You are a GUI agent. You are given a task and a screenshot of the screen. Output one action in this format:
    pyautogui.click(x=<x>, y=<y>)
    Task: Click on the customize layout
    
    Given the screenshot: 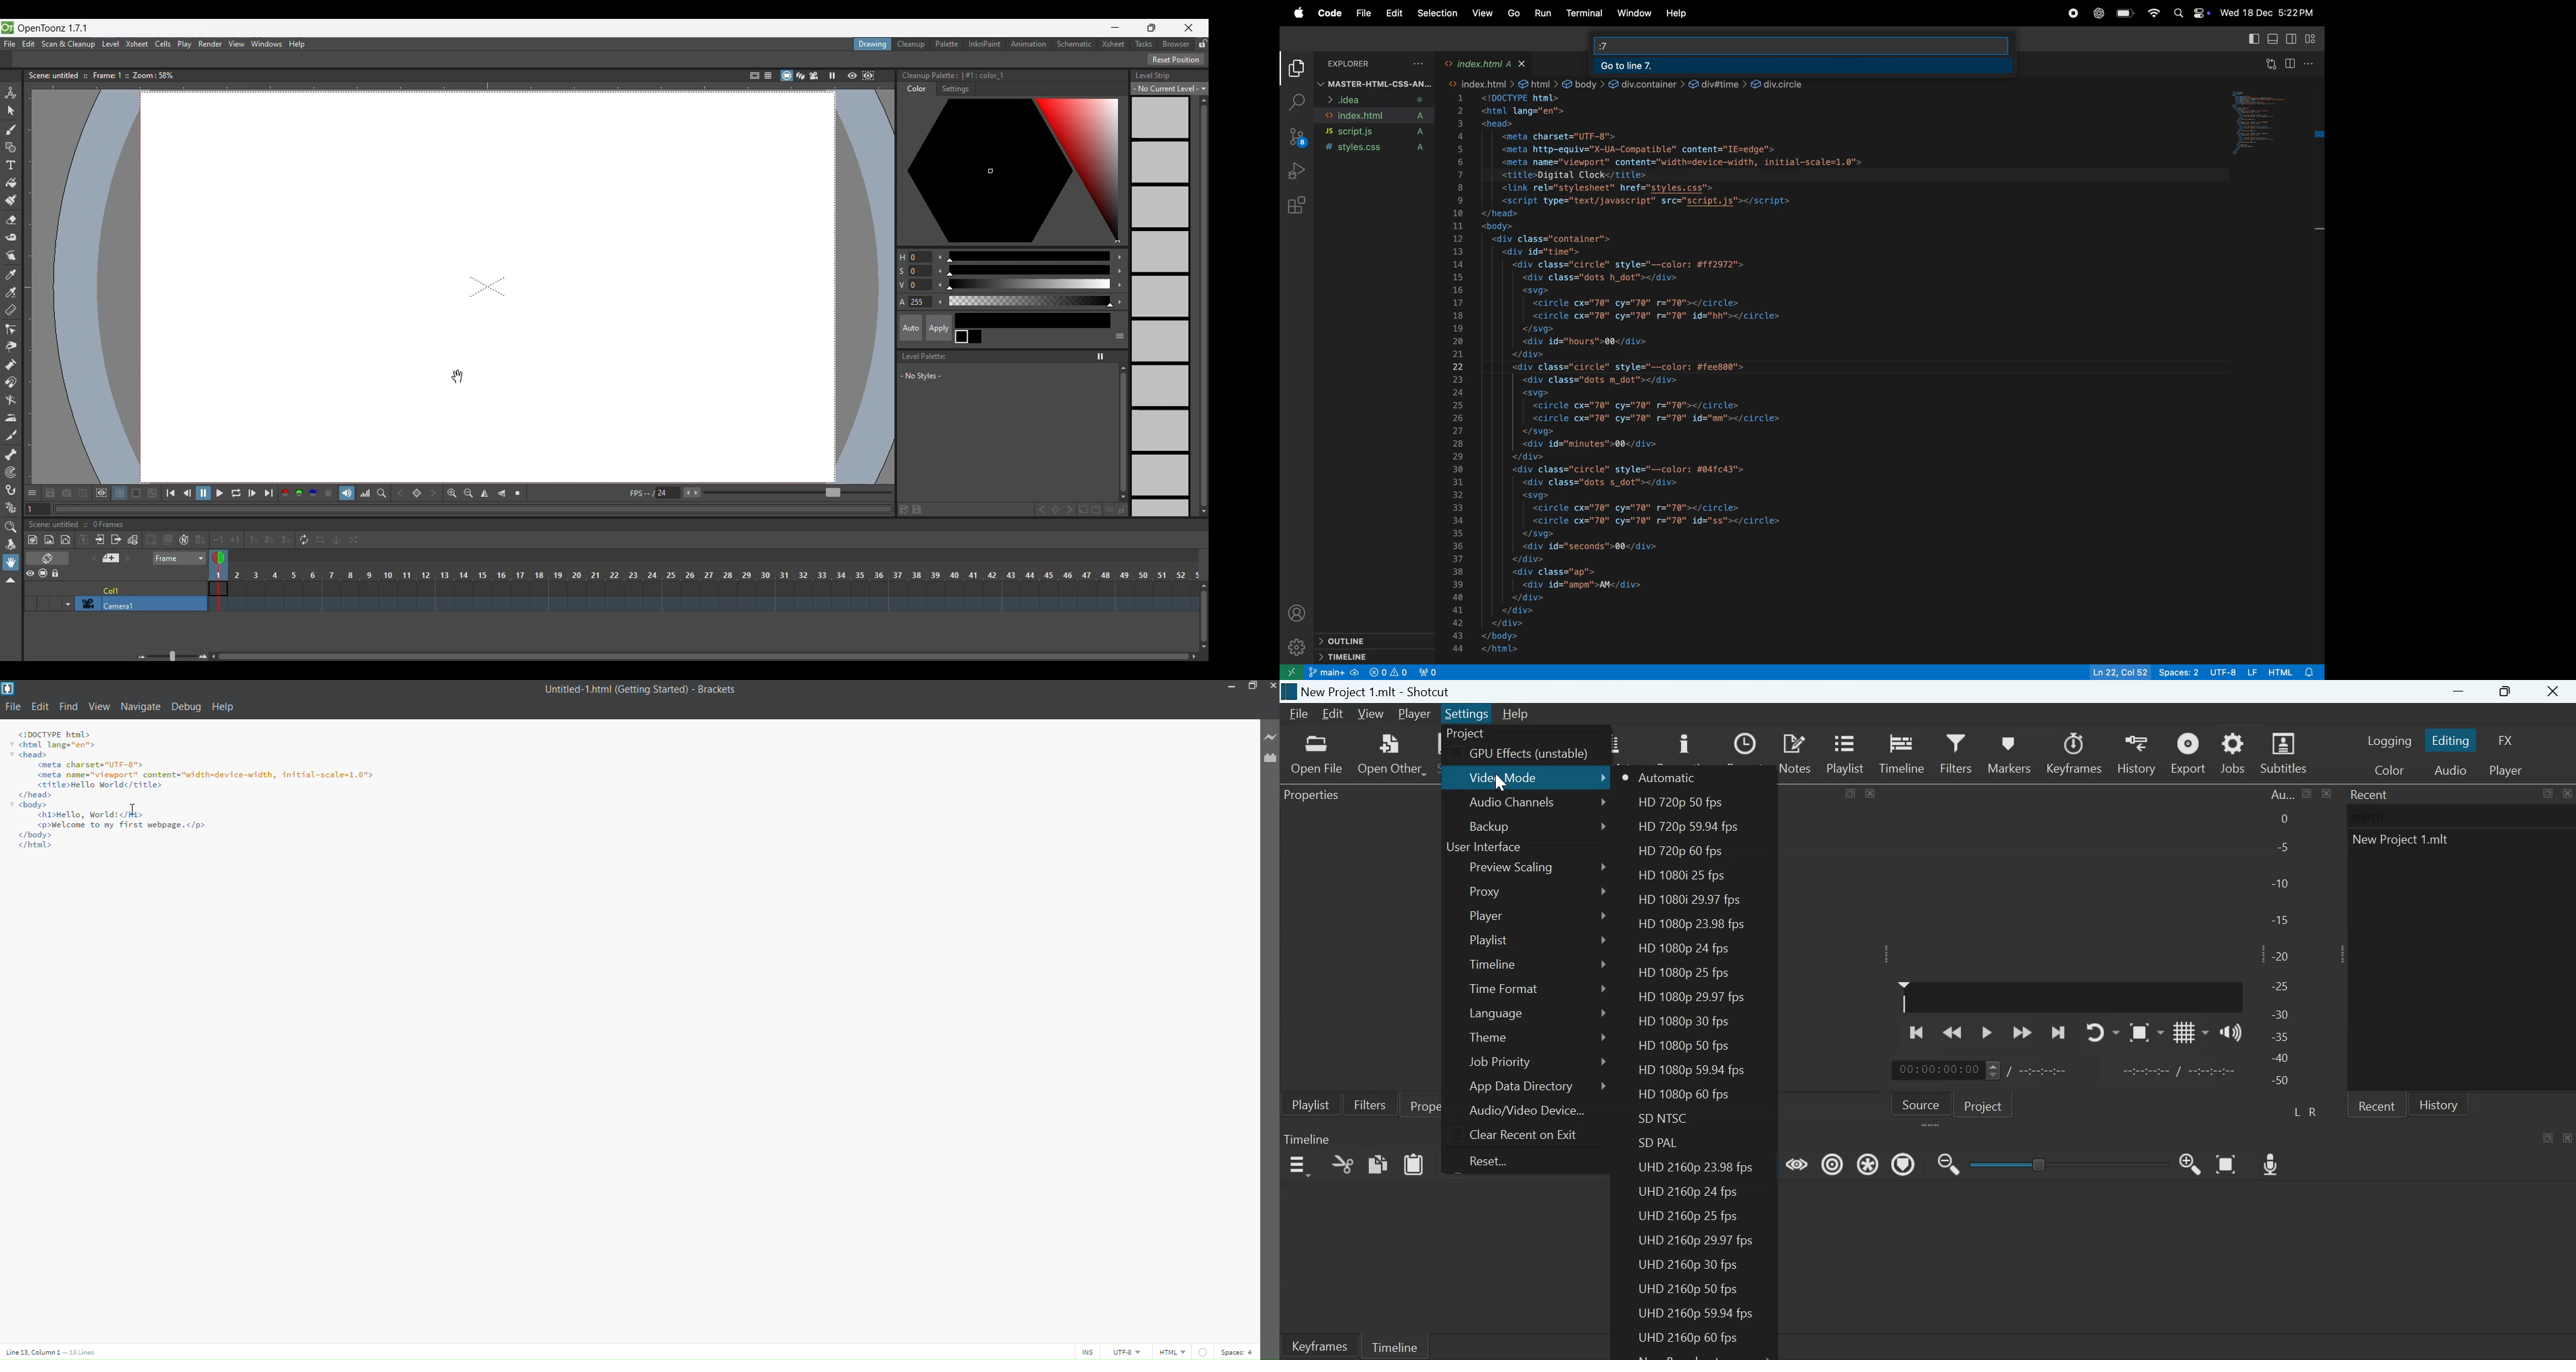 What is the action you would take?
    pyautogui.click(x=2312, y=40)
    